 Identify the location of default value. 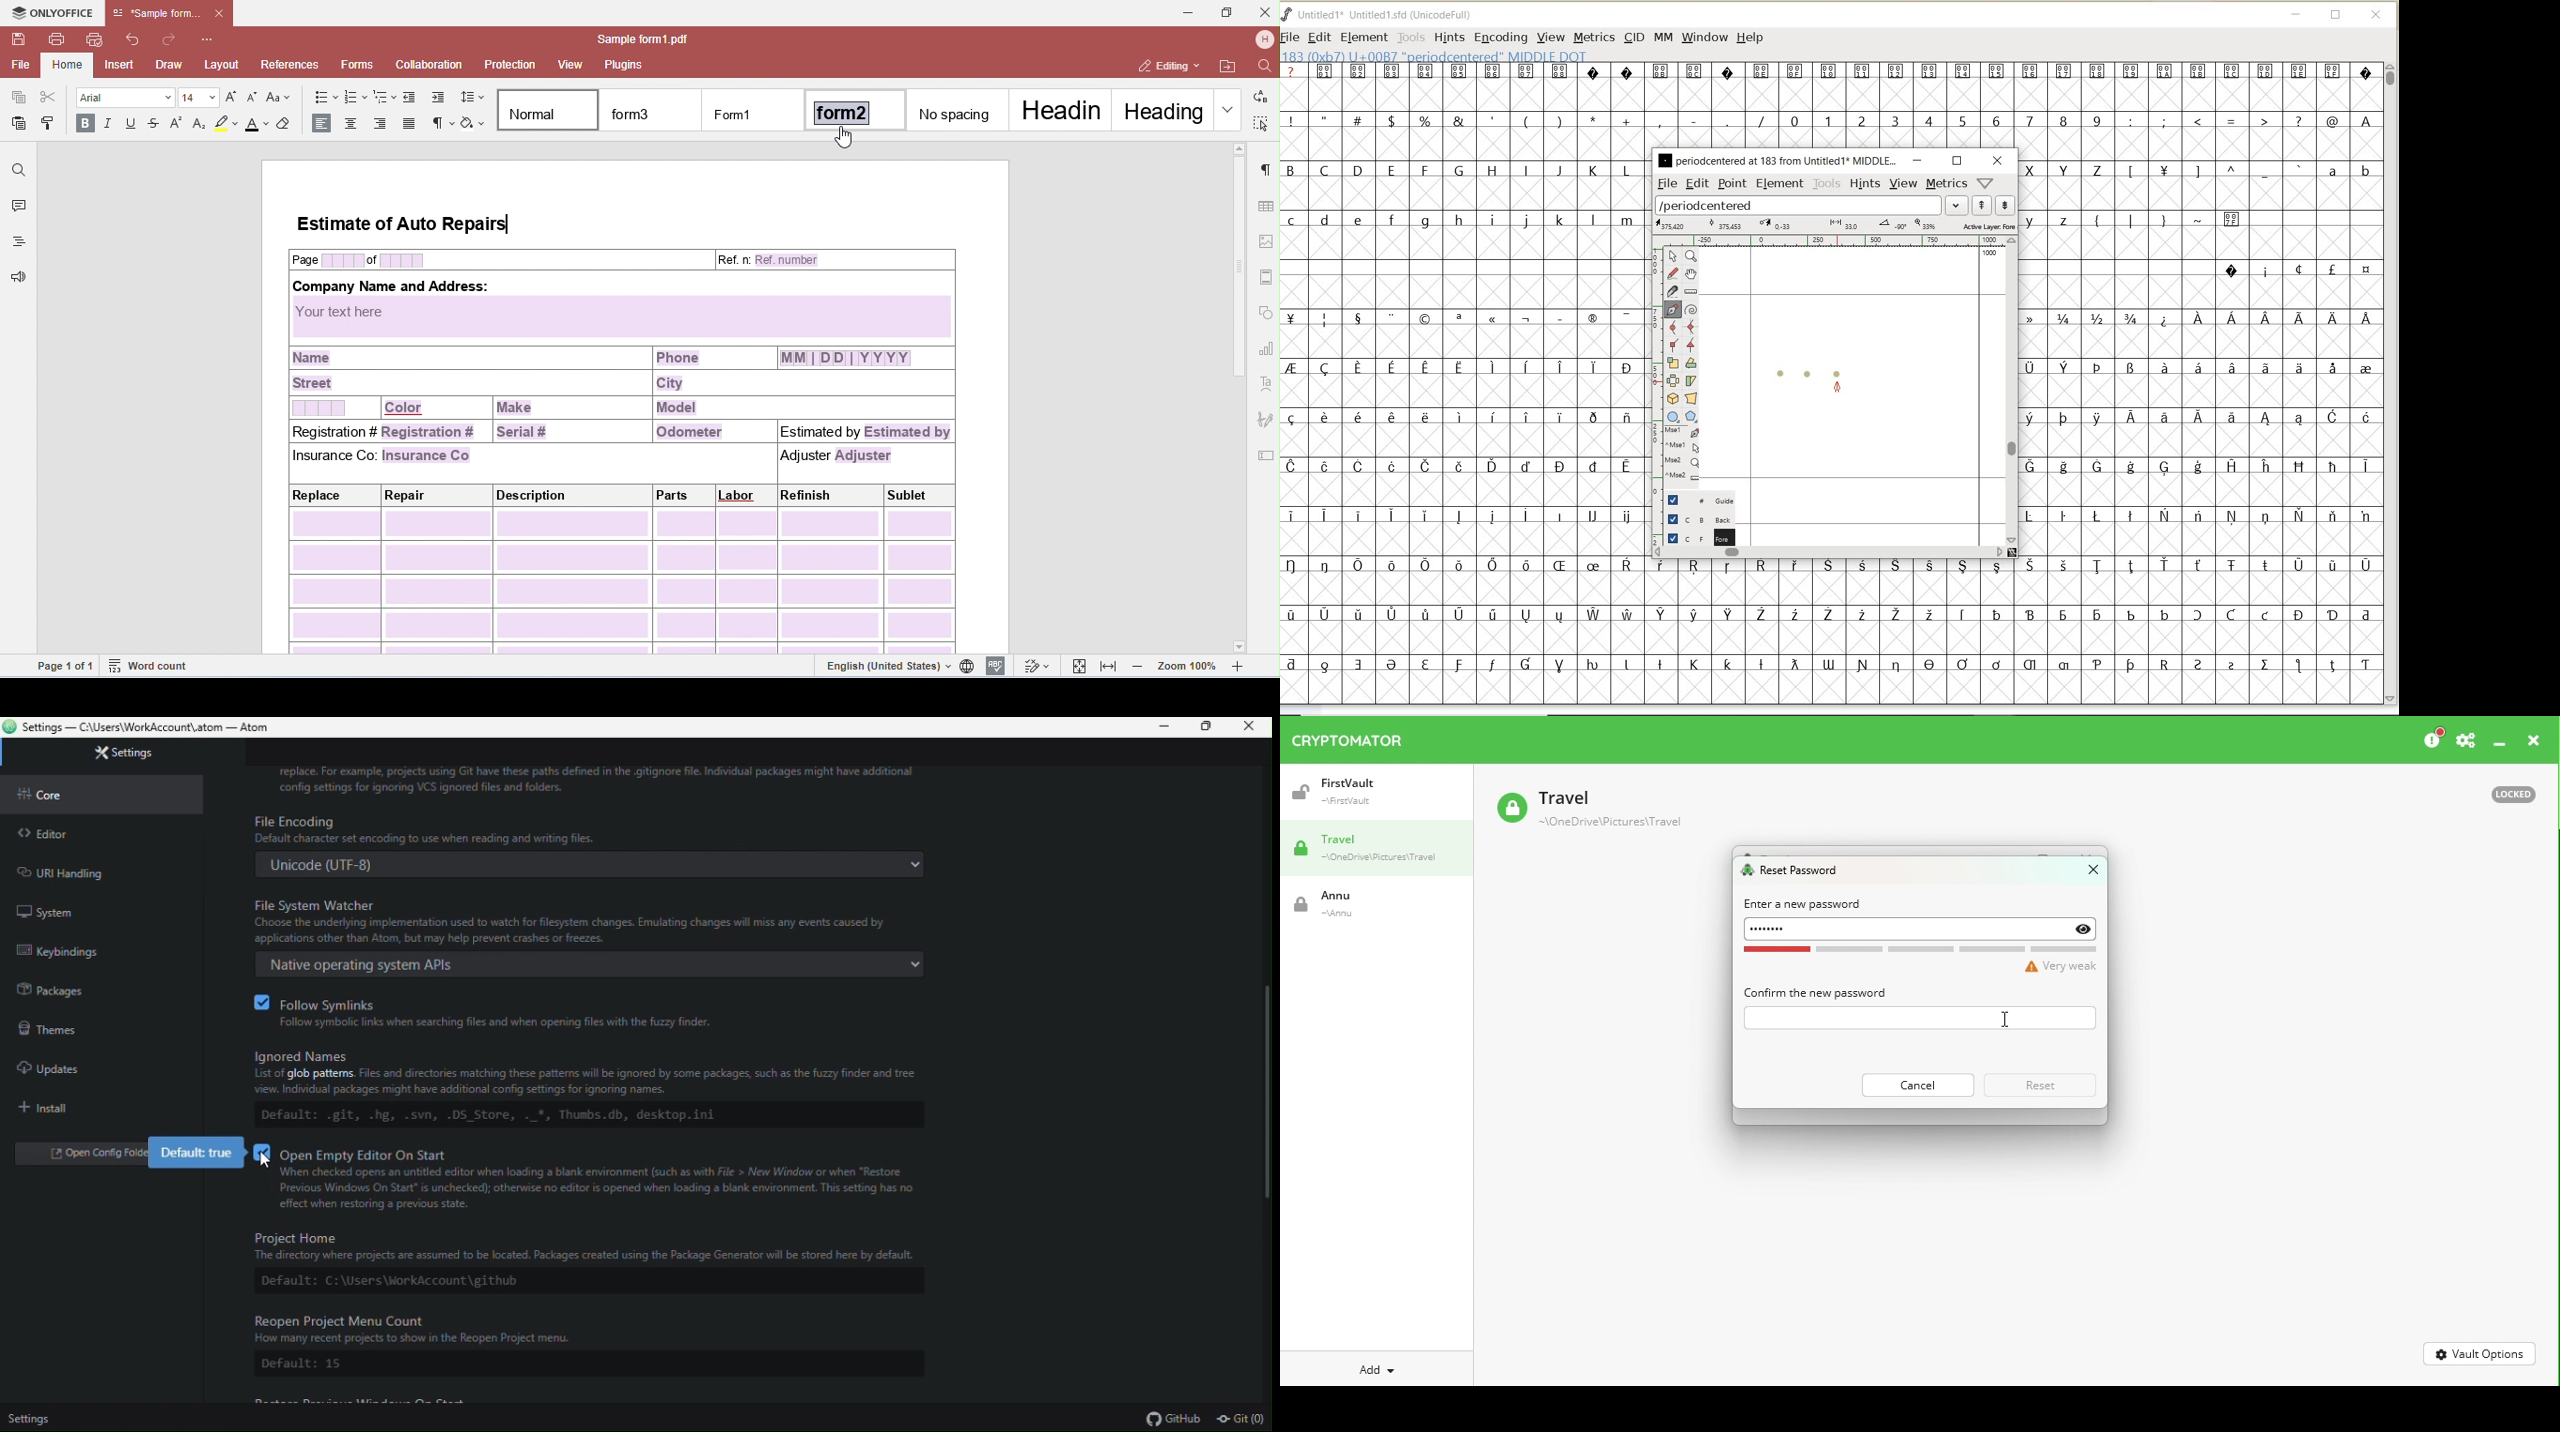
(197, 1153).